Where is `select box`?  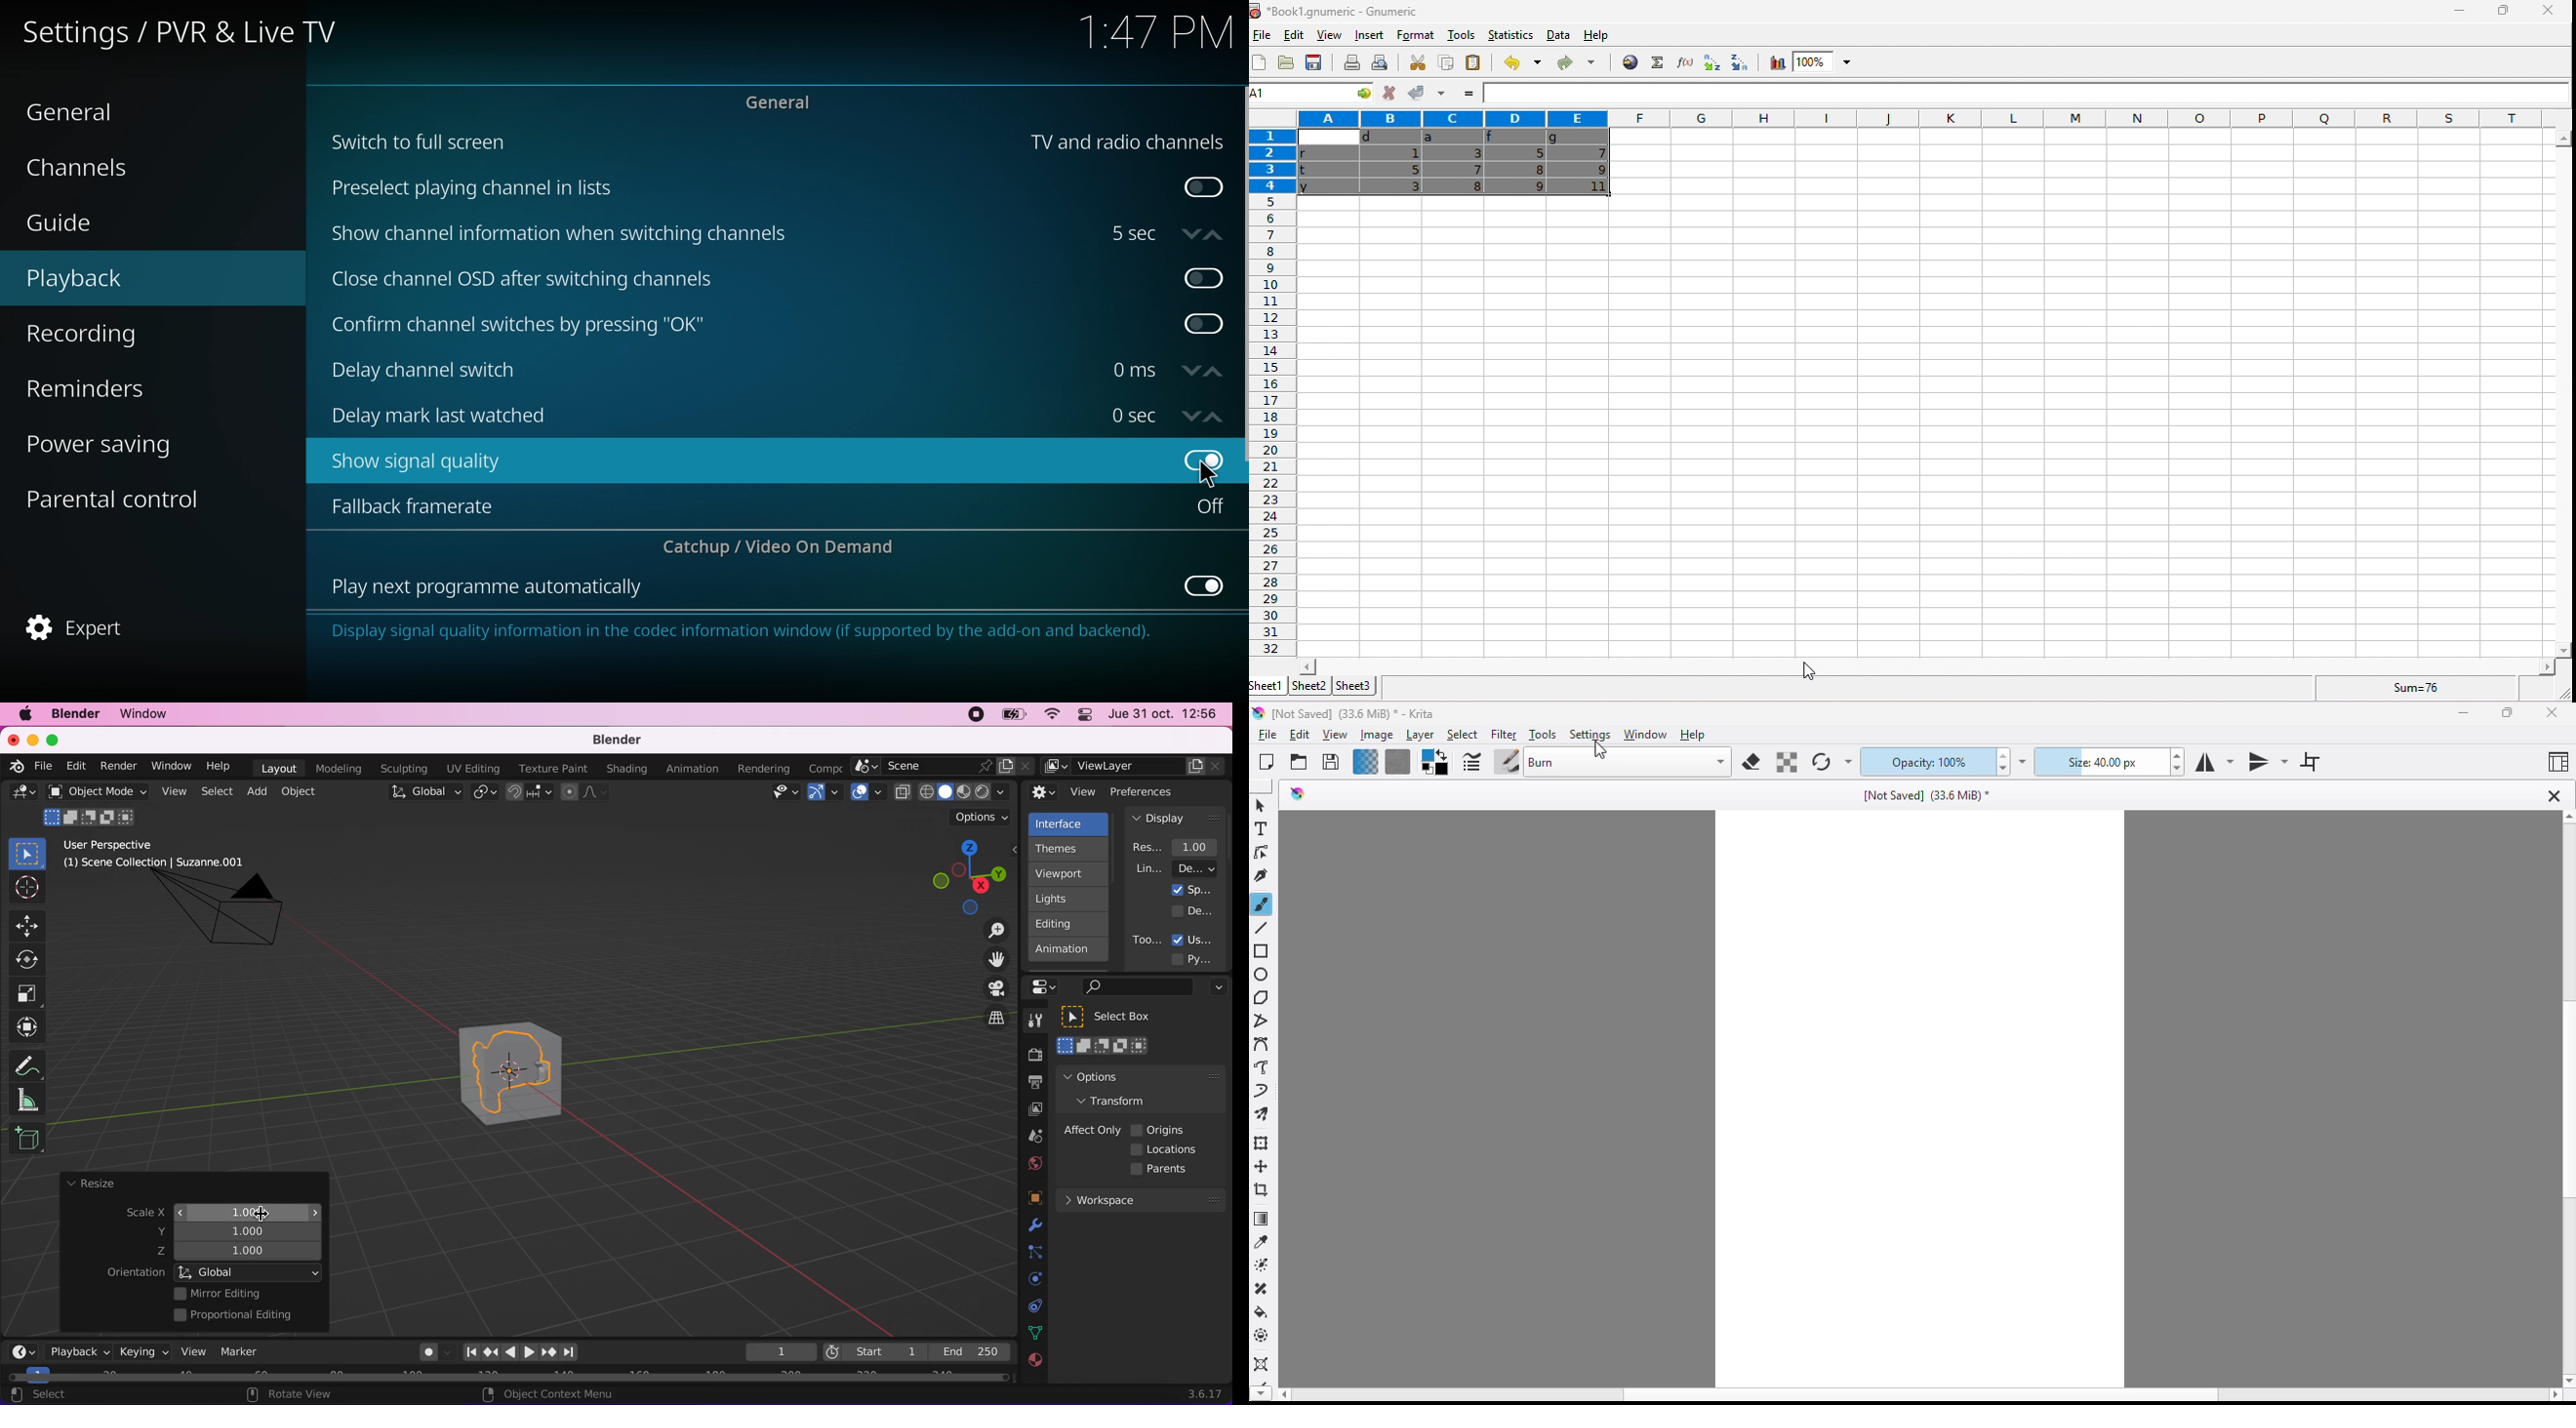
select box is located at coordinates (1118, 1017).